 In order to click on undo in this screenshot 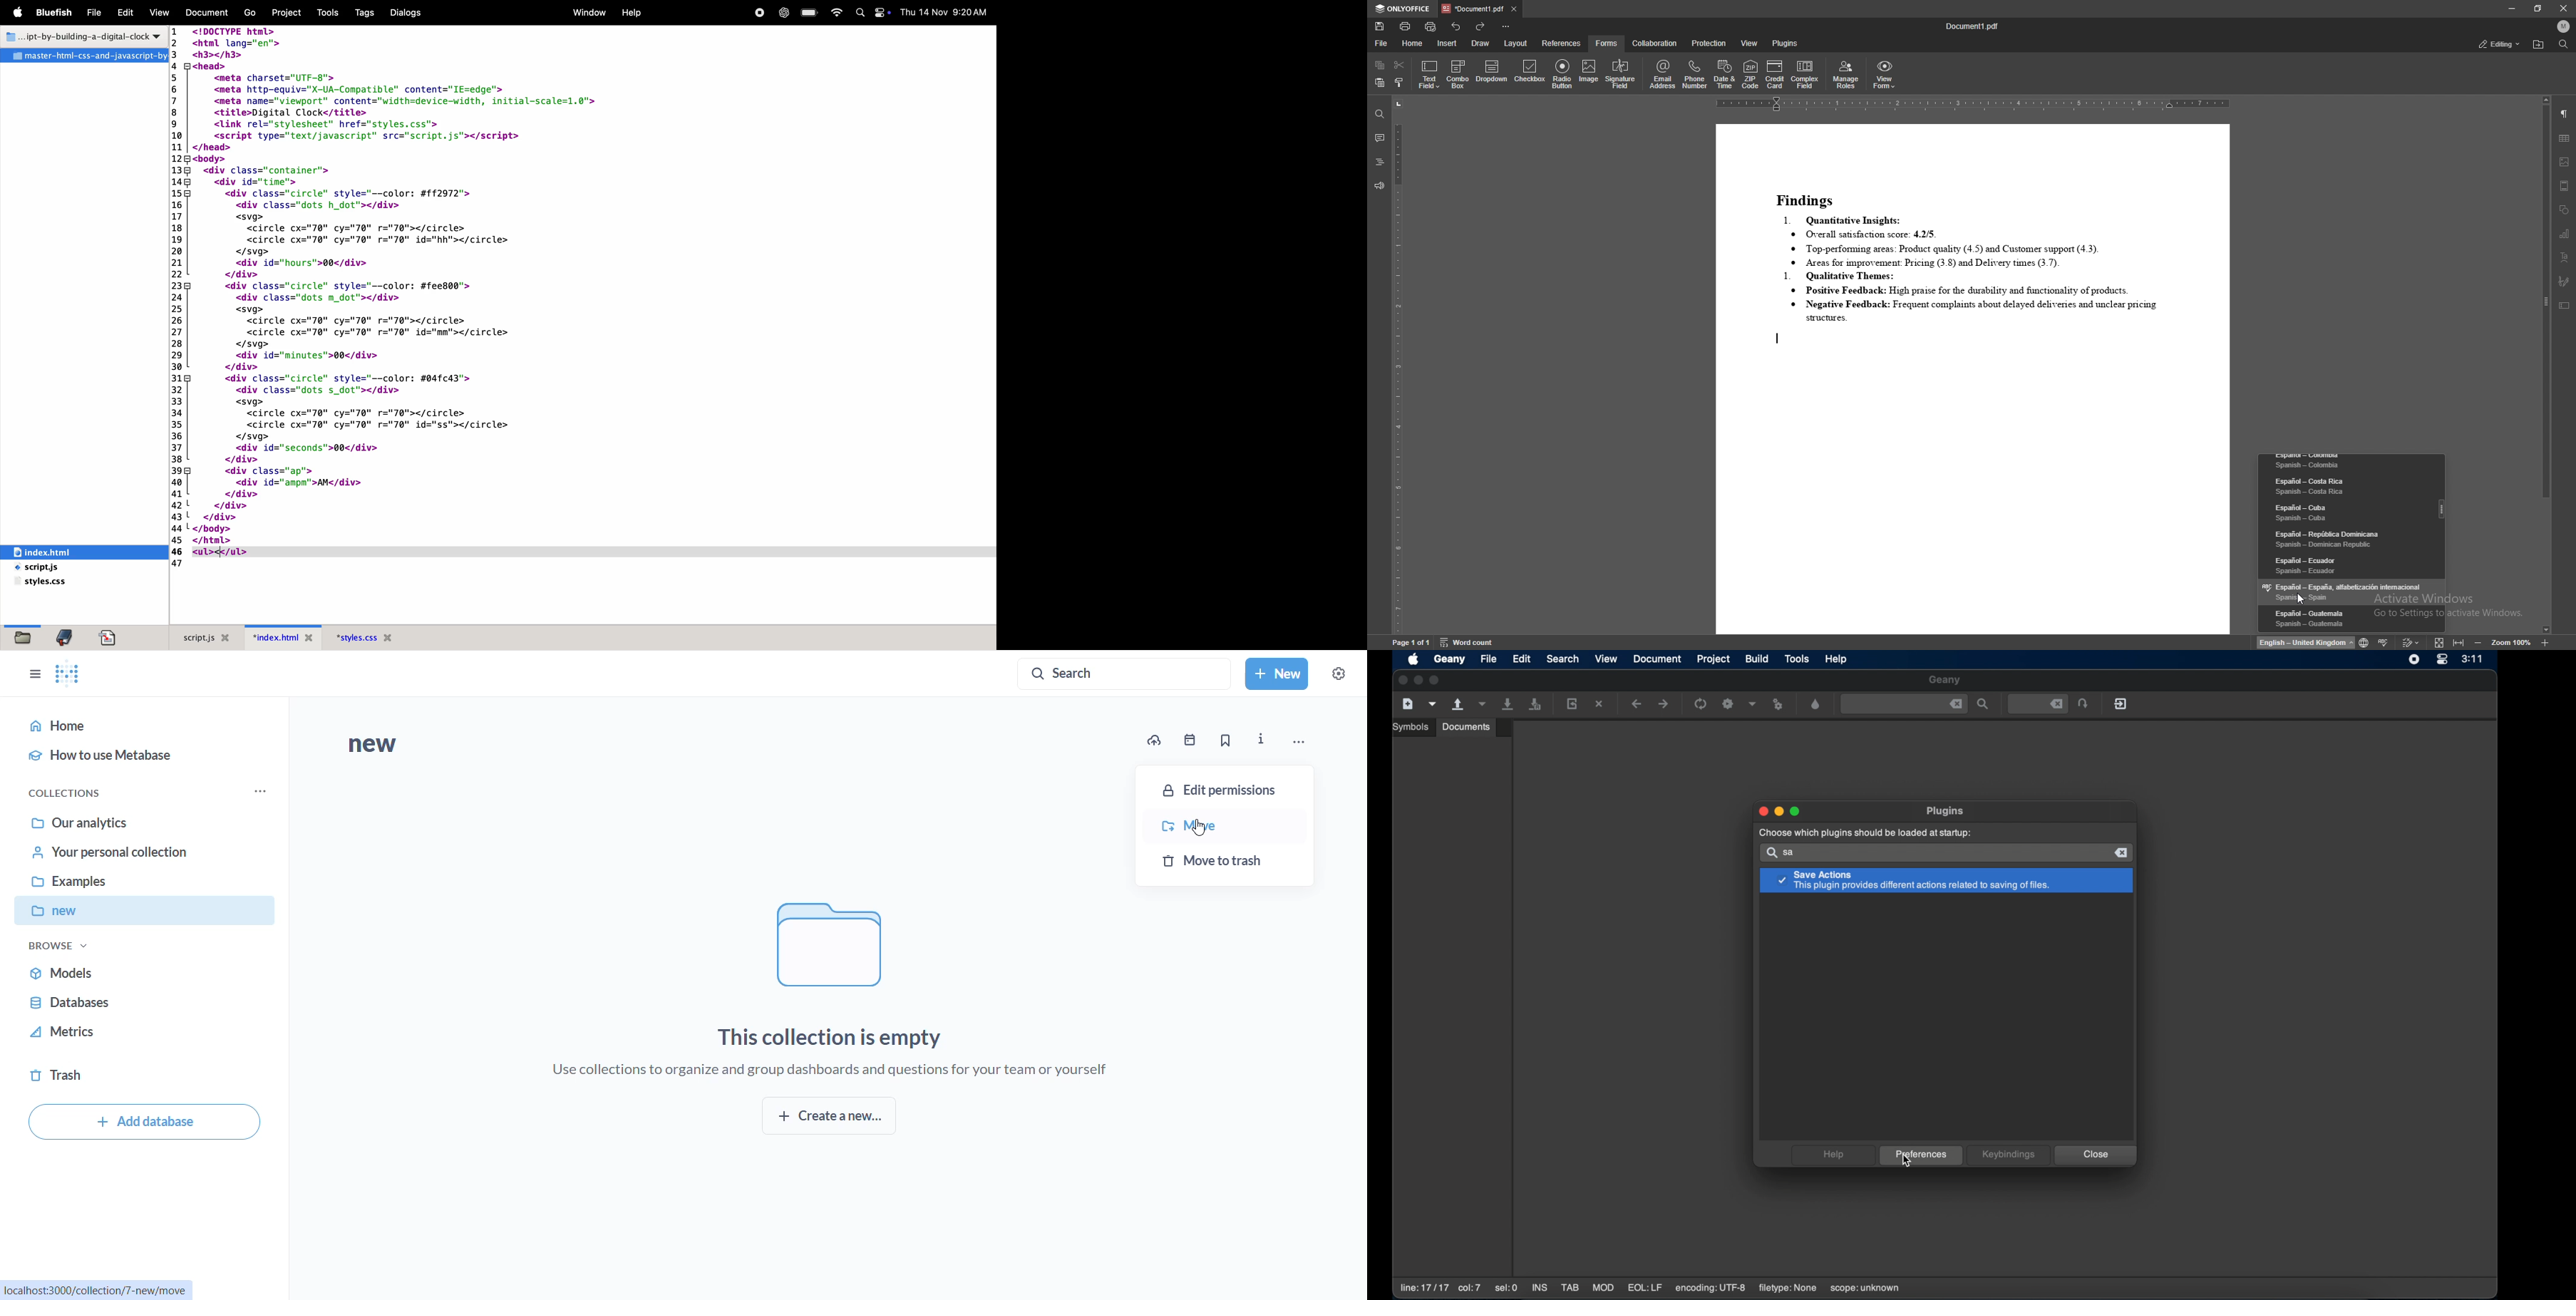, I will do `click(1457, 26)`.